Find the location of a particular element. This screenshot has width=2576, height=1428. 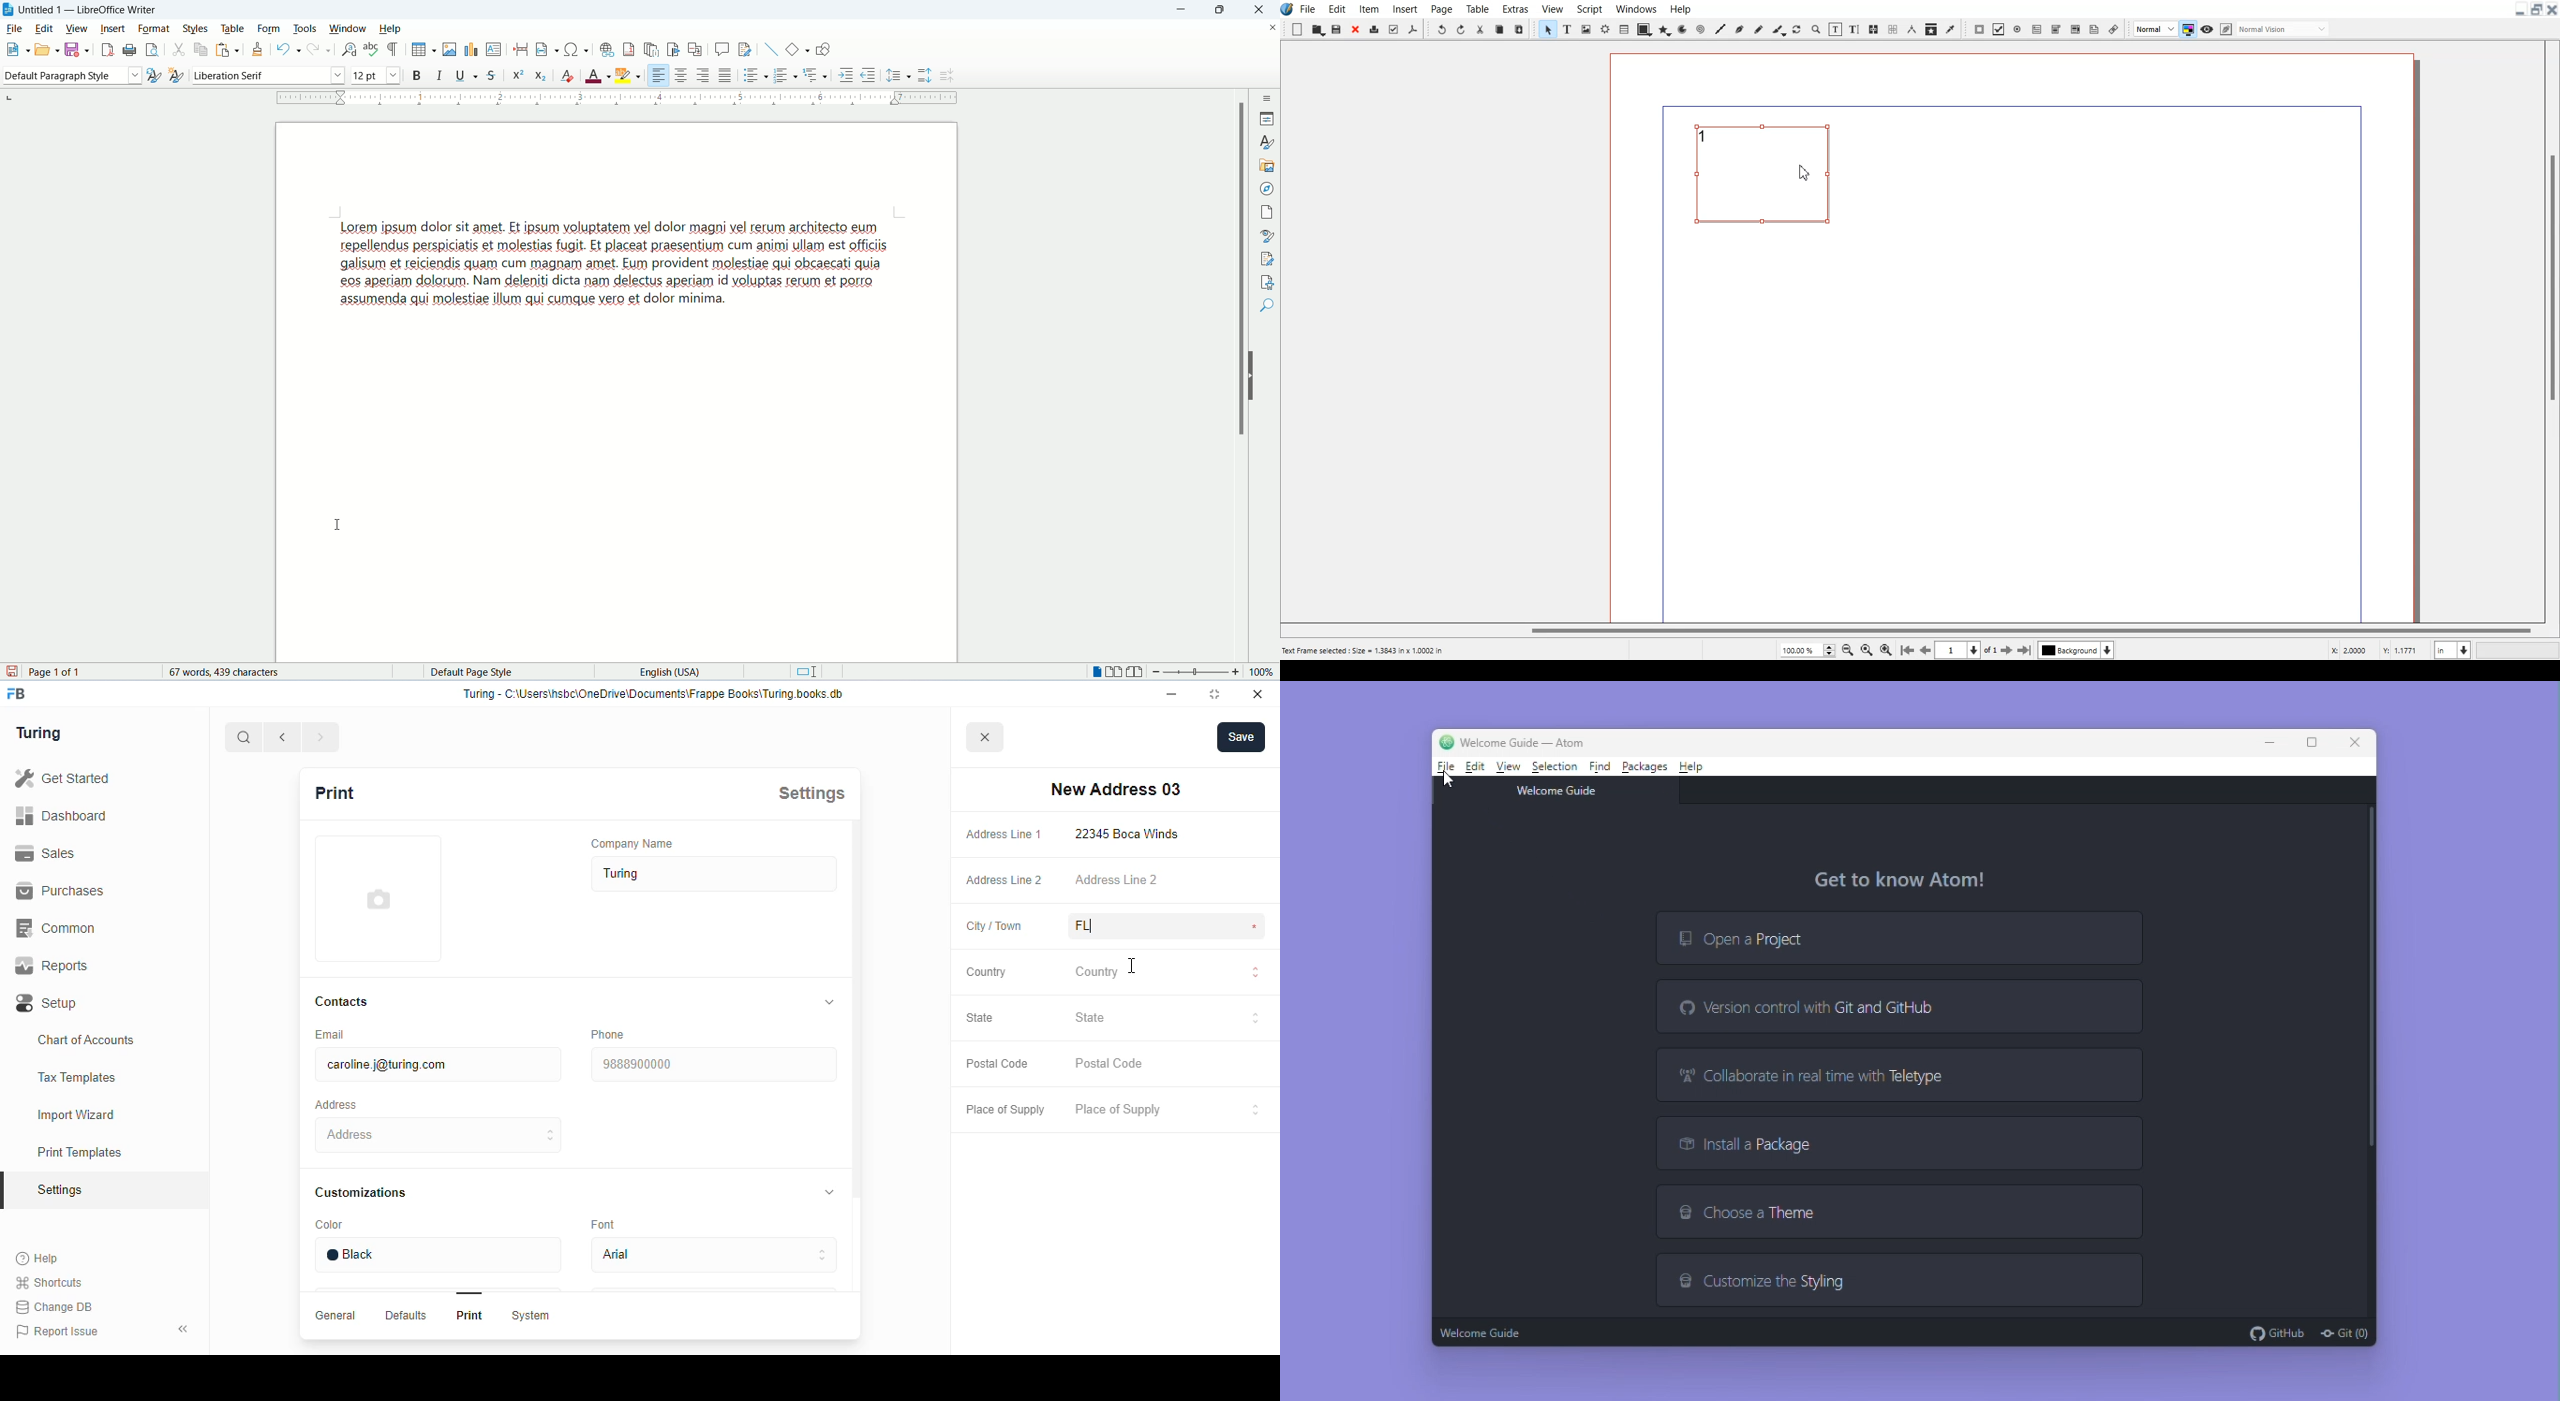

postal code is located at coordinates (1110, 1064).